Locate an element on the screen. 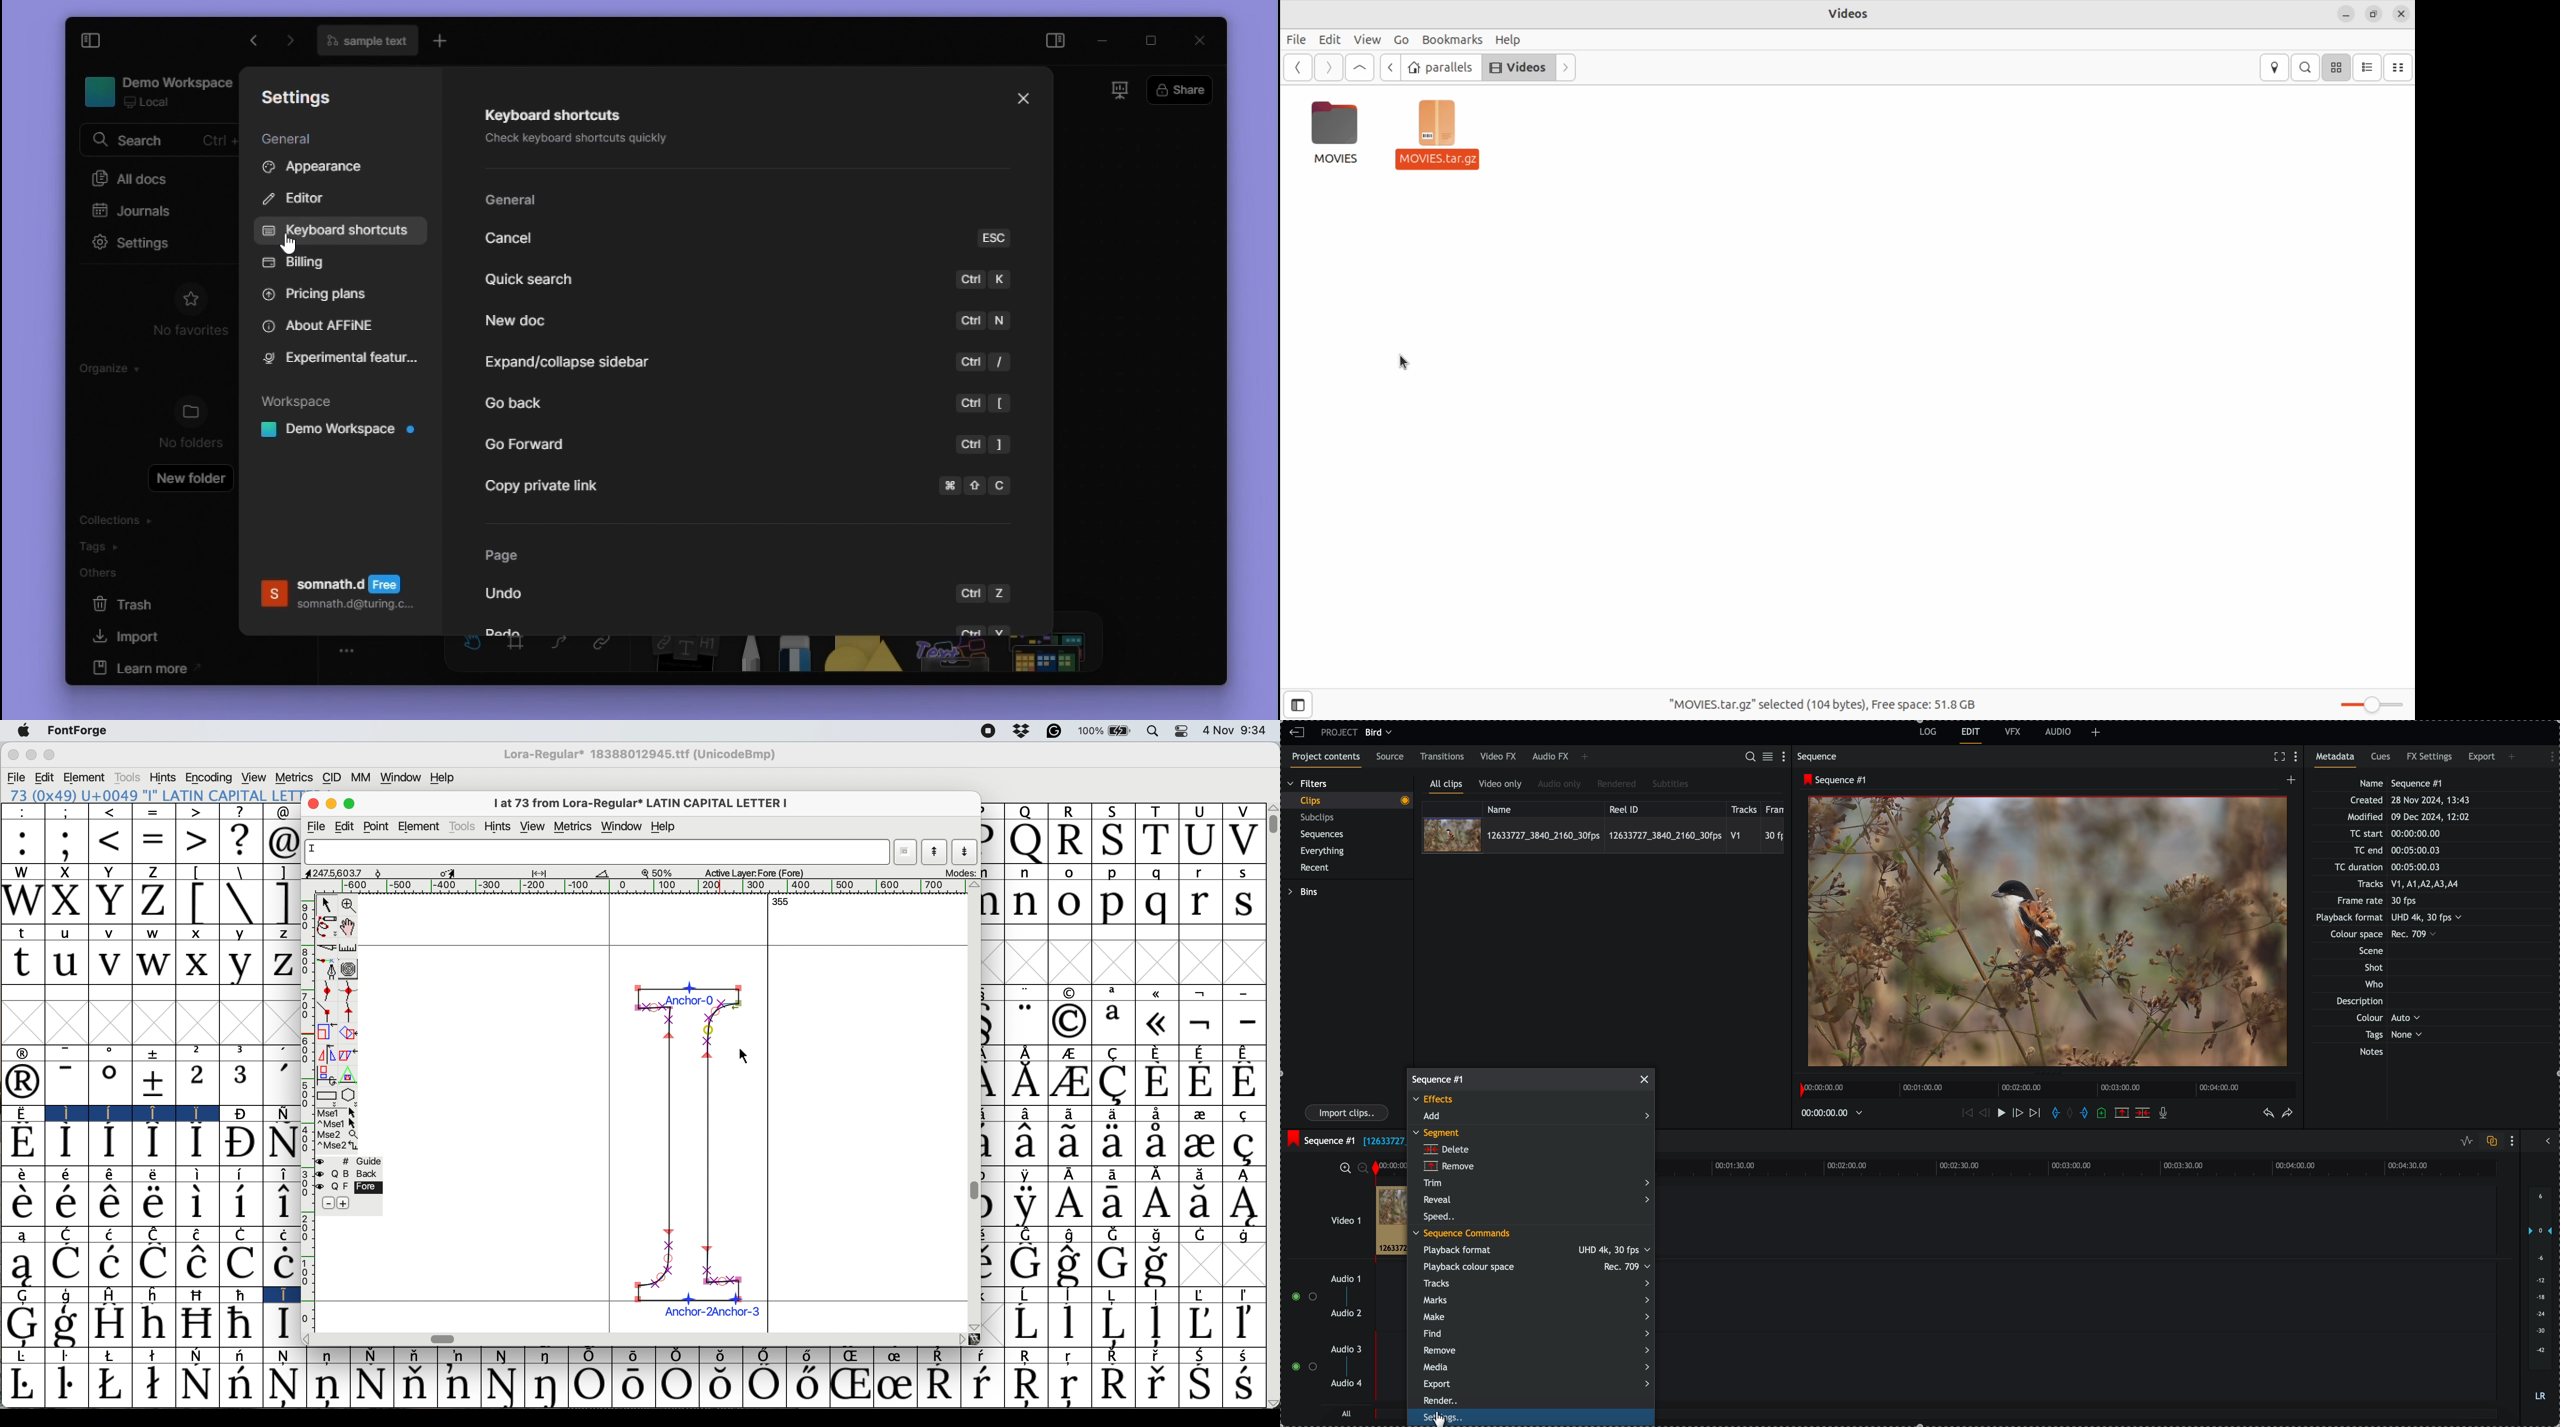 Image resolution: width=2576 pixels, height=1428 pixels. subclips is located at coordinates (1319, 818).